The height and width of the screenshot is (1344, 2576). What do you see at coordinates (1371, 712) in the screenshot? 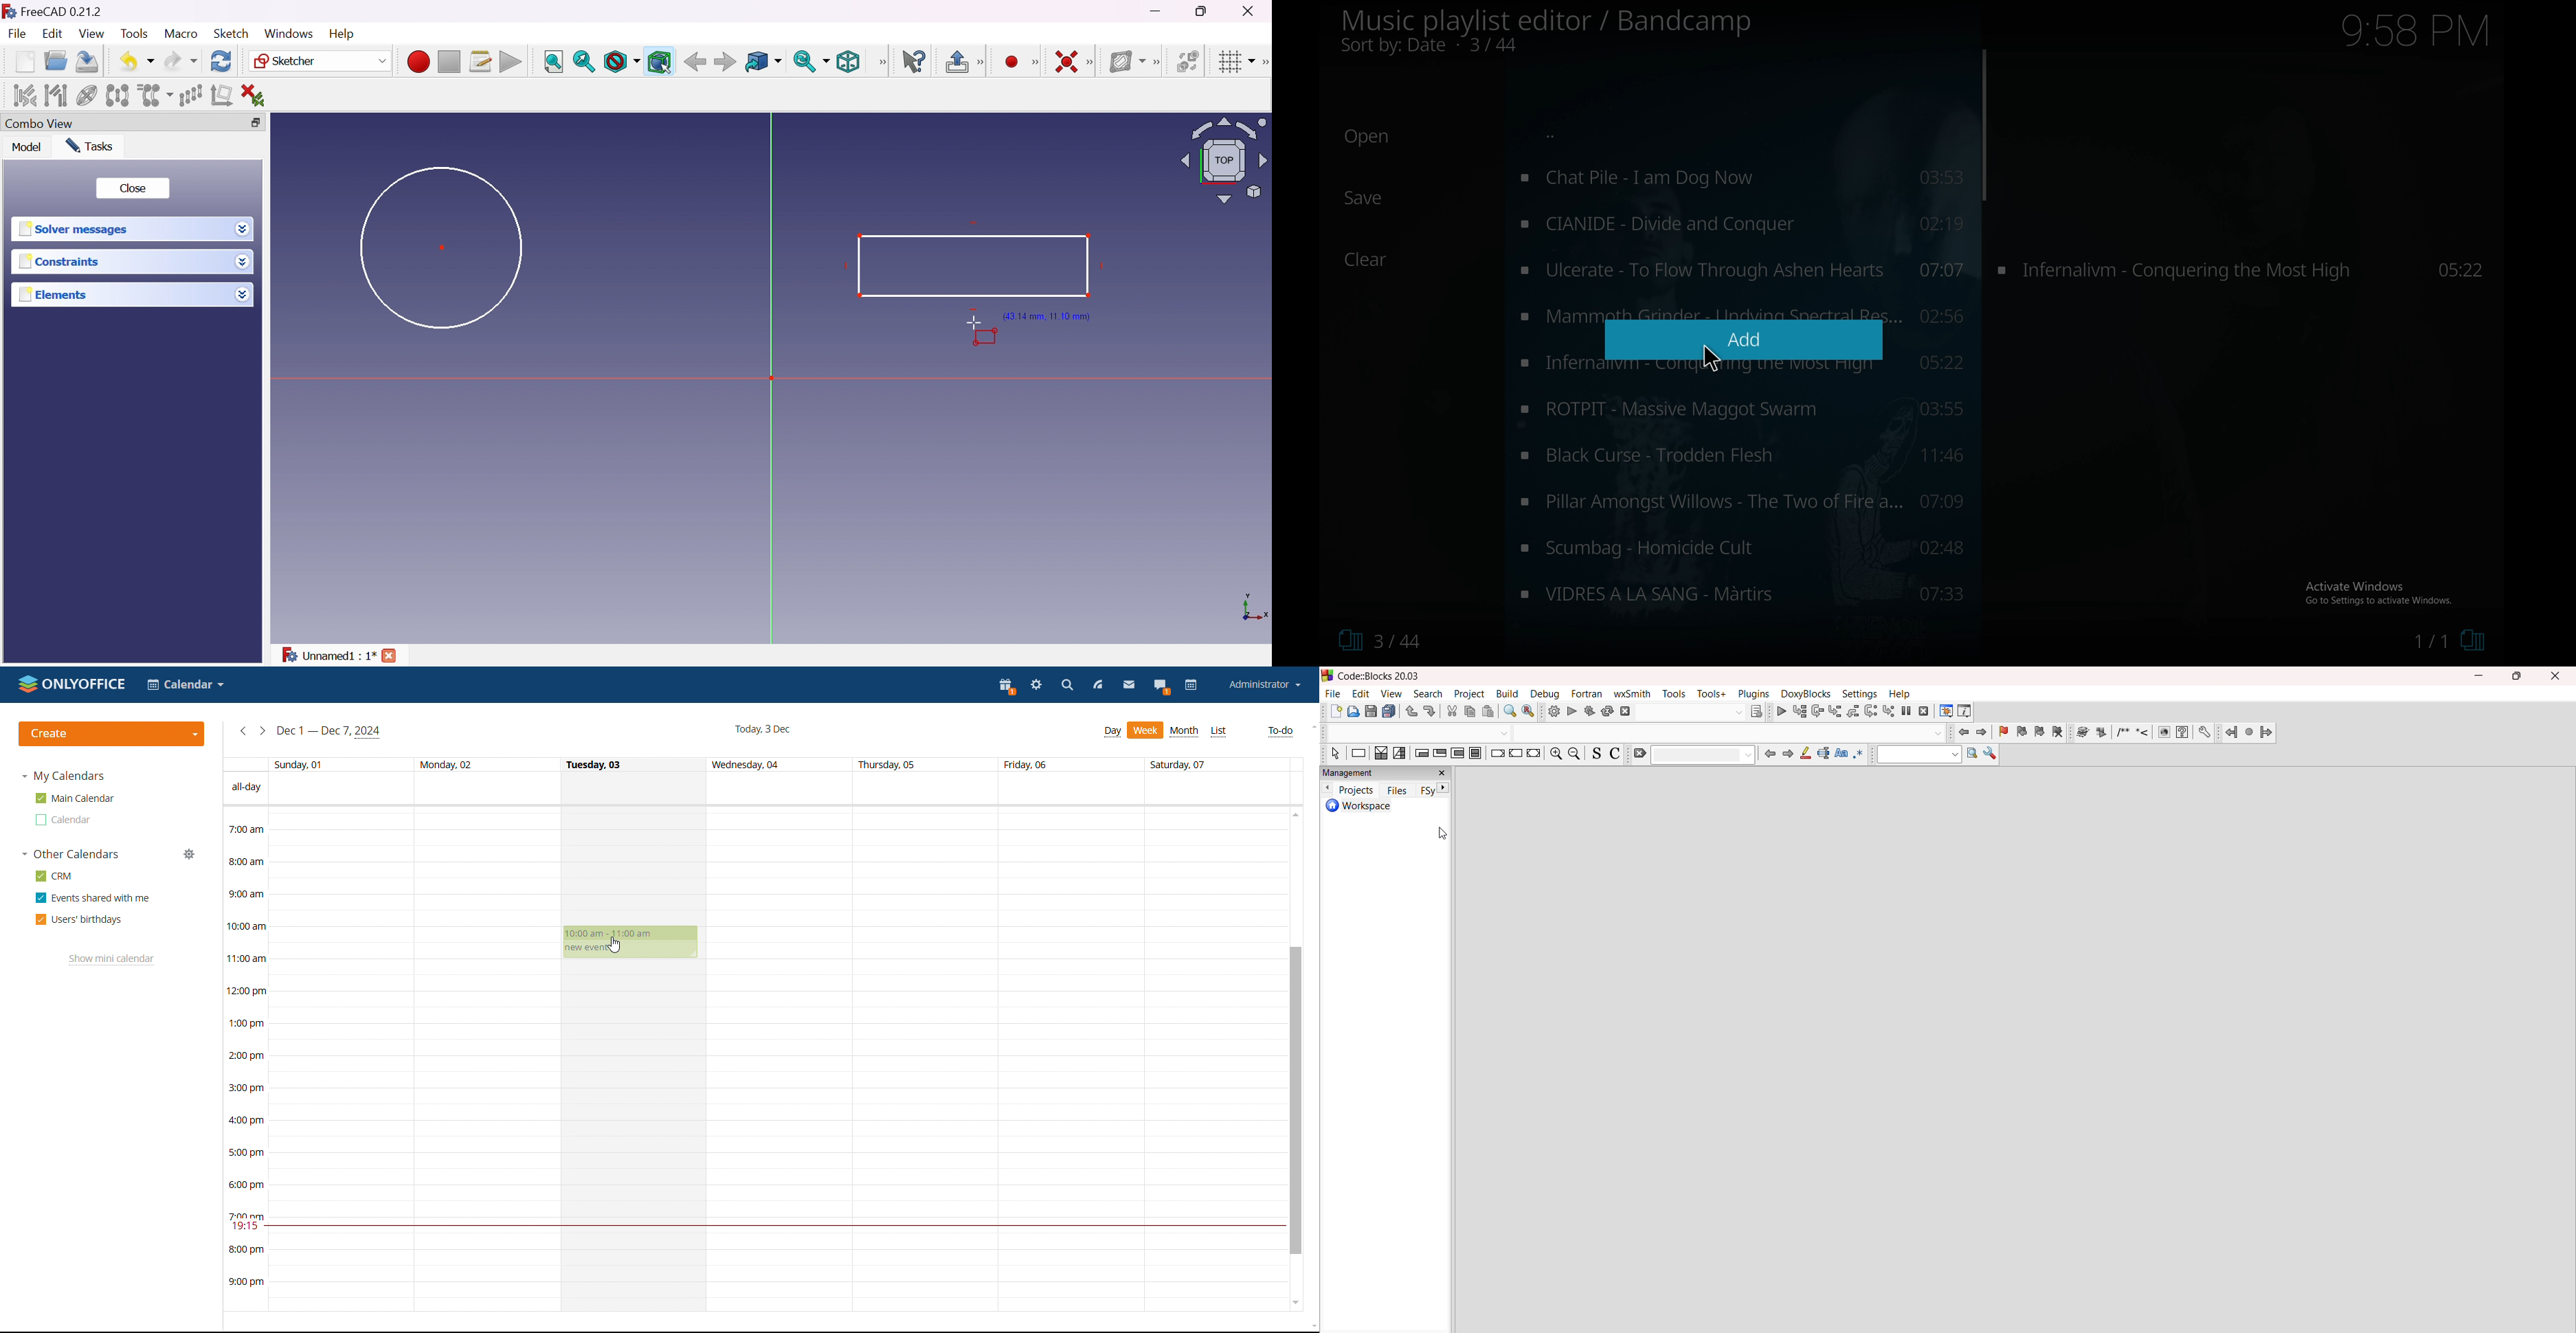
I see `save` at bounding box center [1371, 712].